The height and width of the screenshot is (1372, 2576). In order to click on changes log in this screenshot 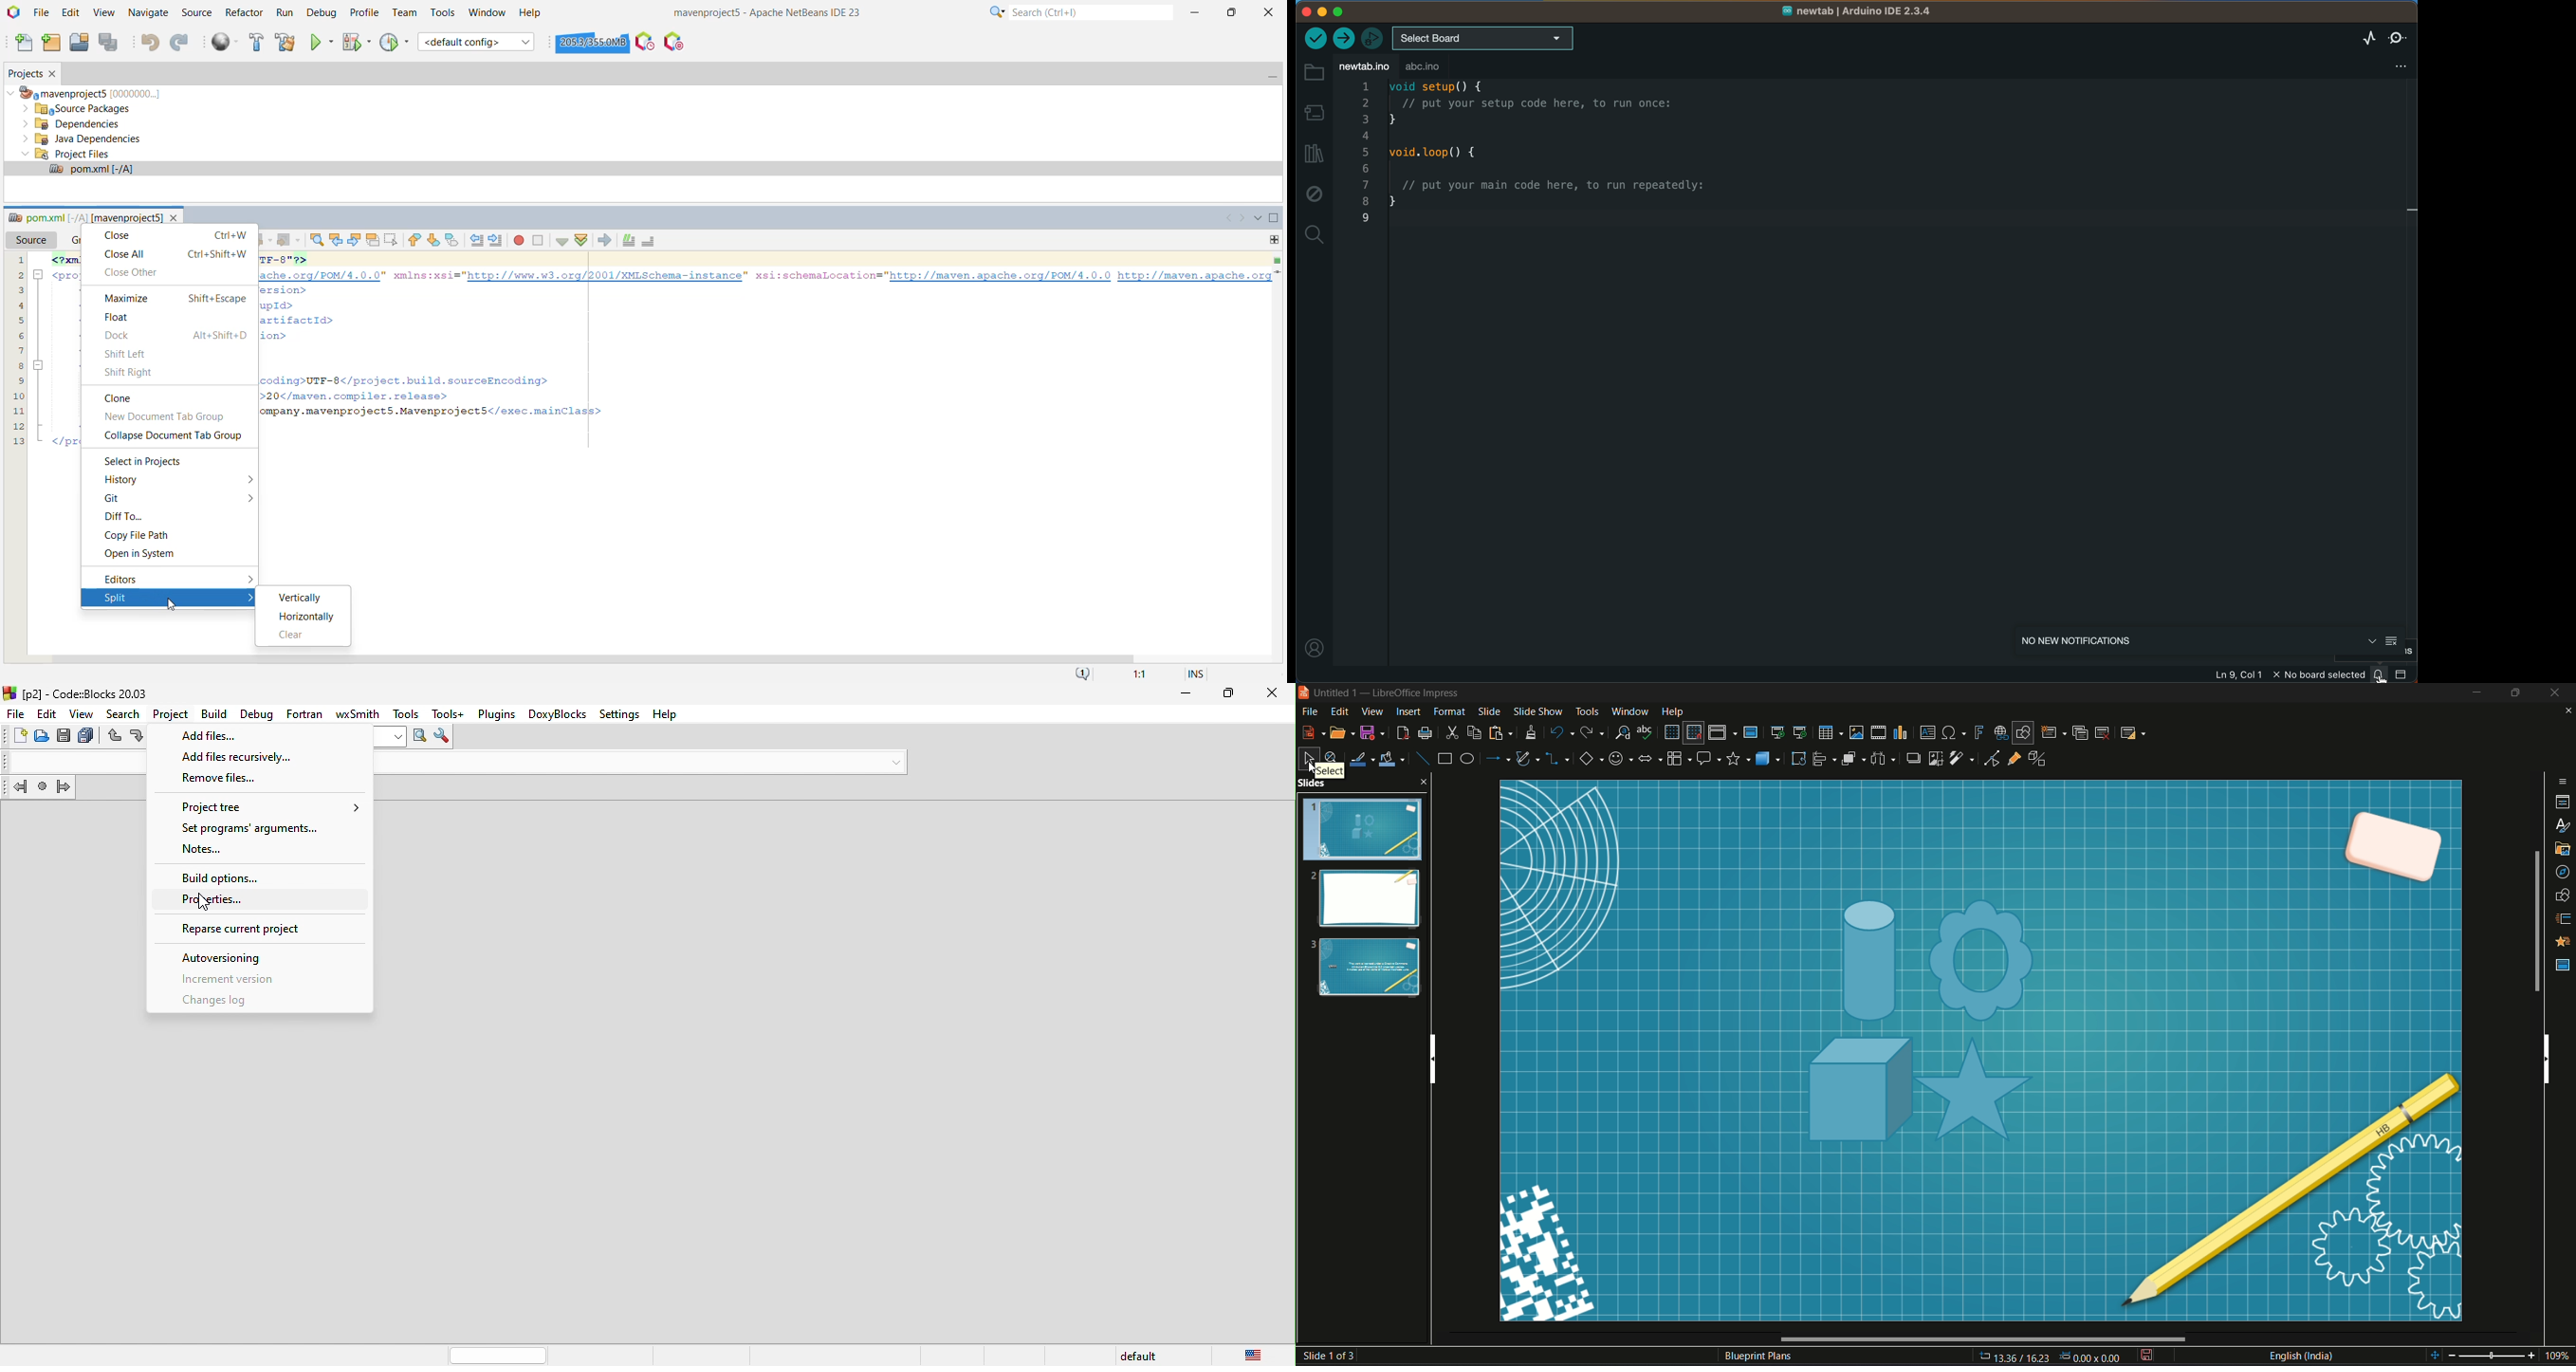, I will do `click(221, 1000)`.